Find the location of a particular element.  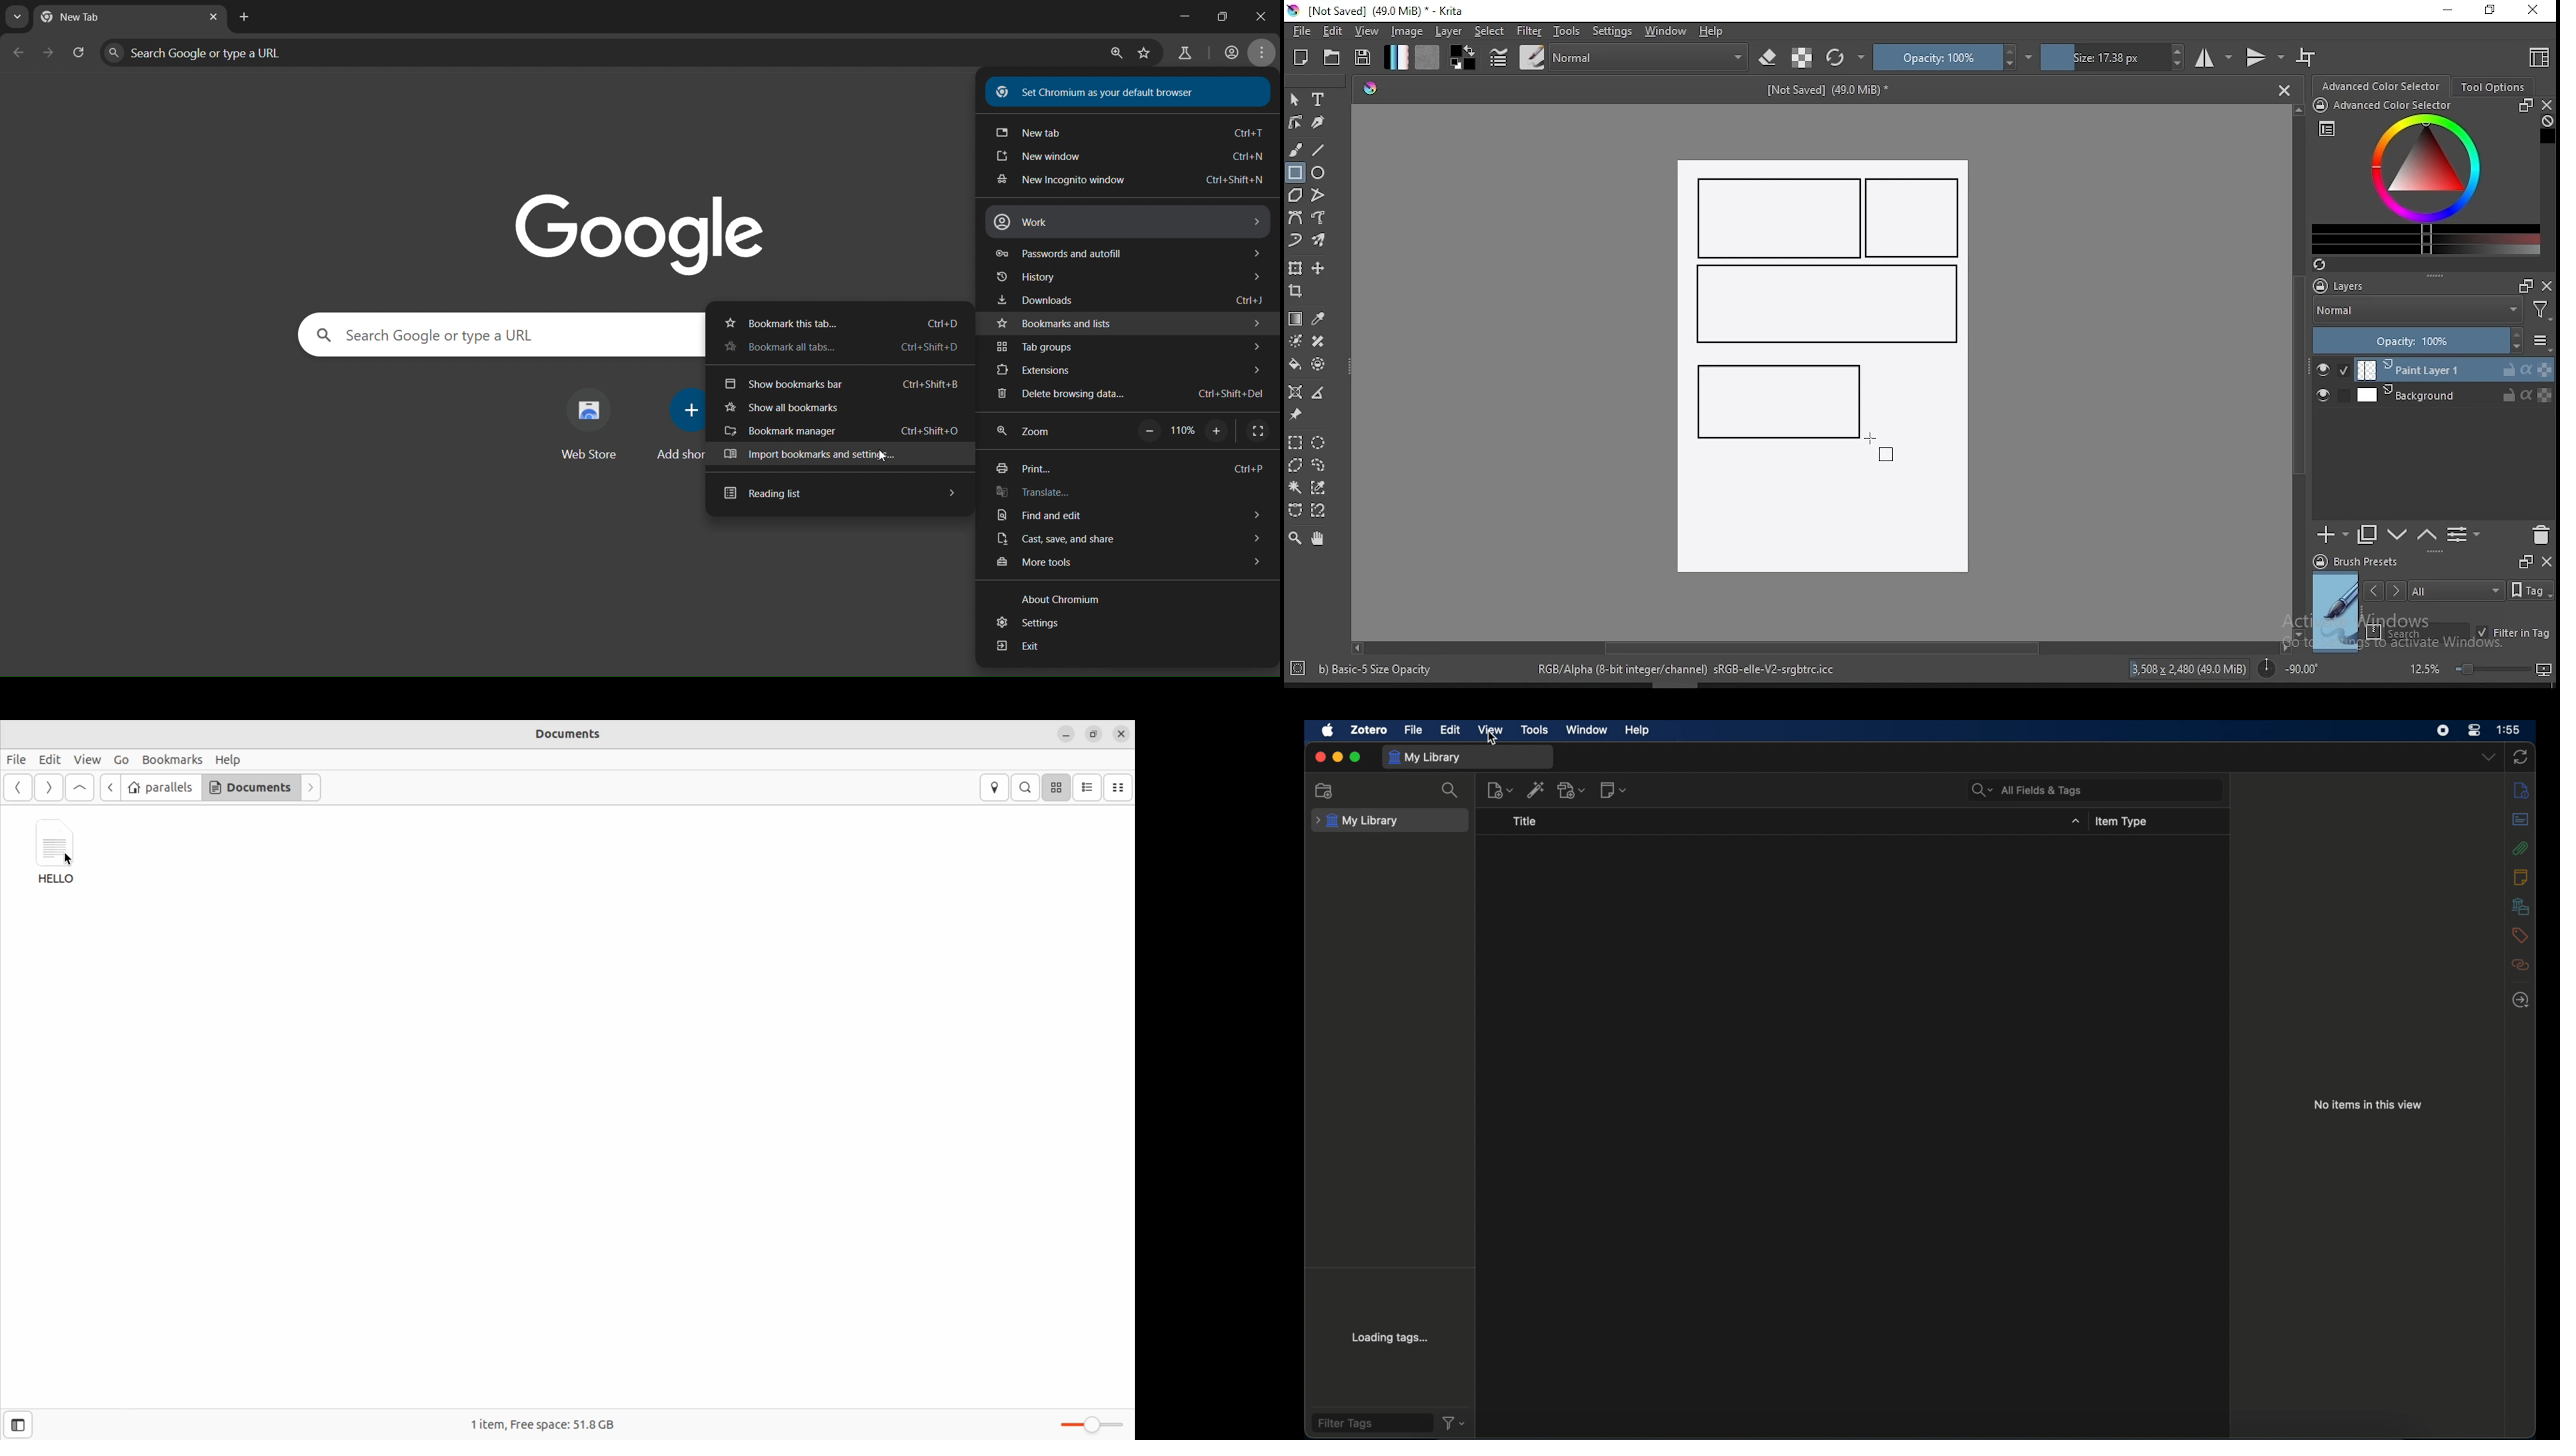

text tool is located at coordinates (1319, 100).